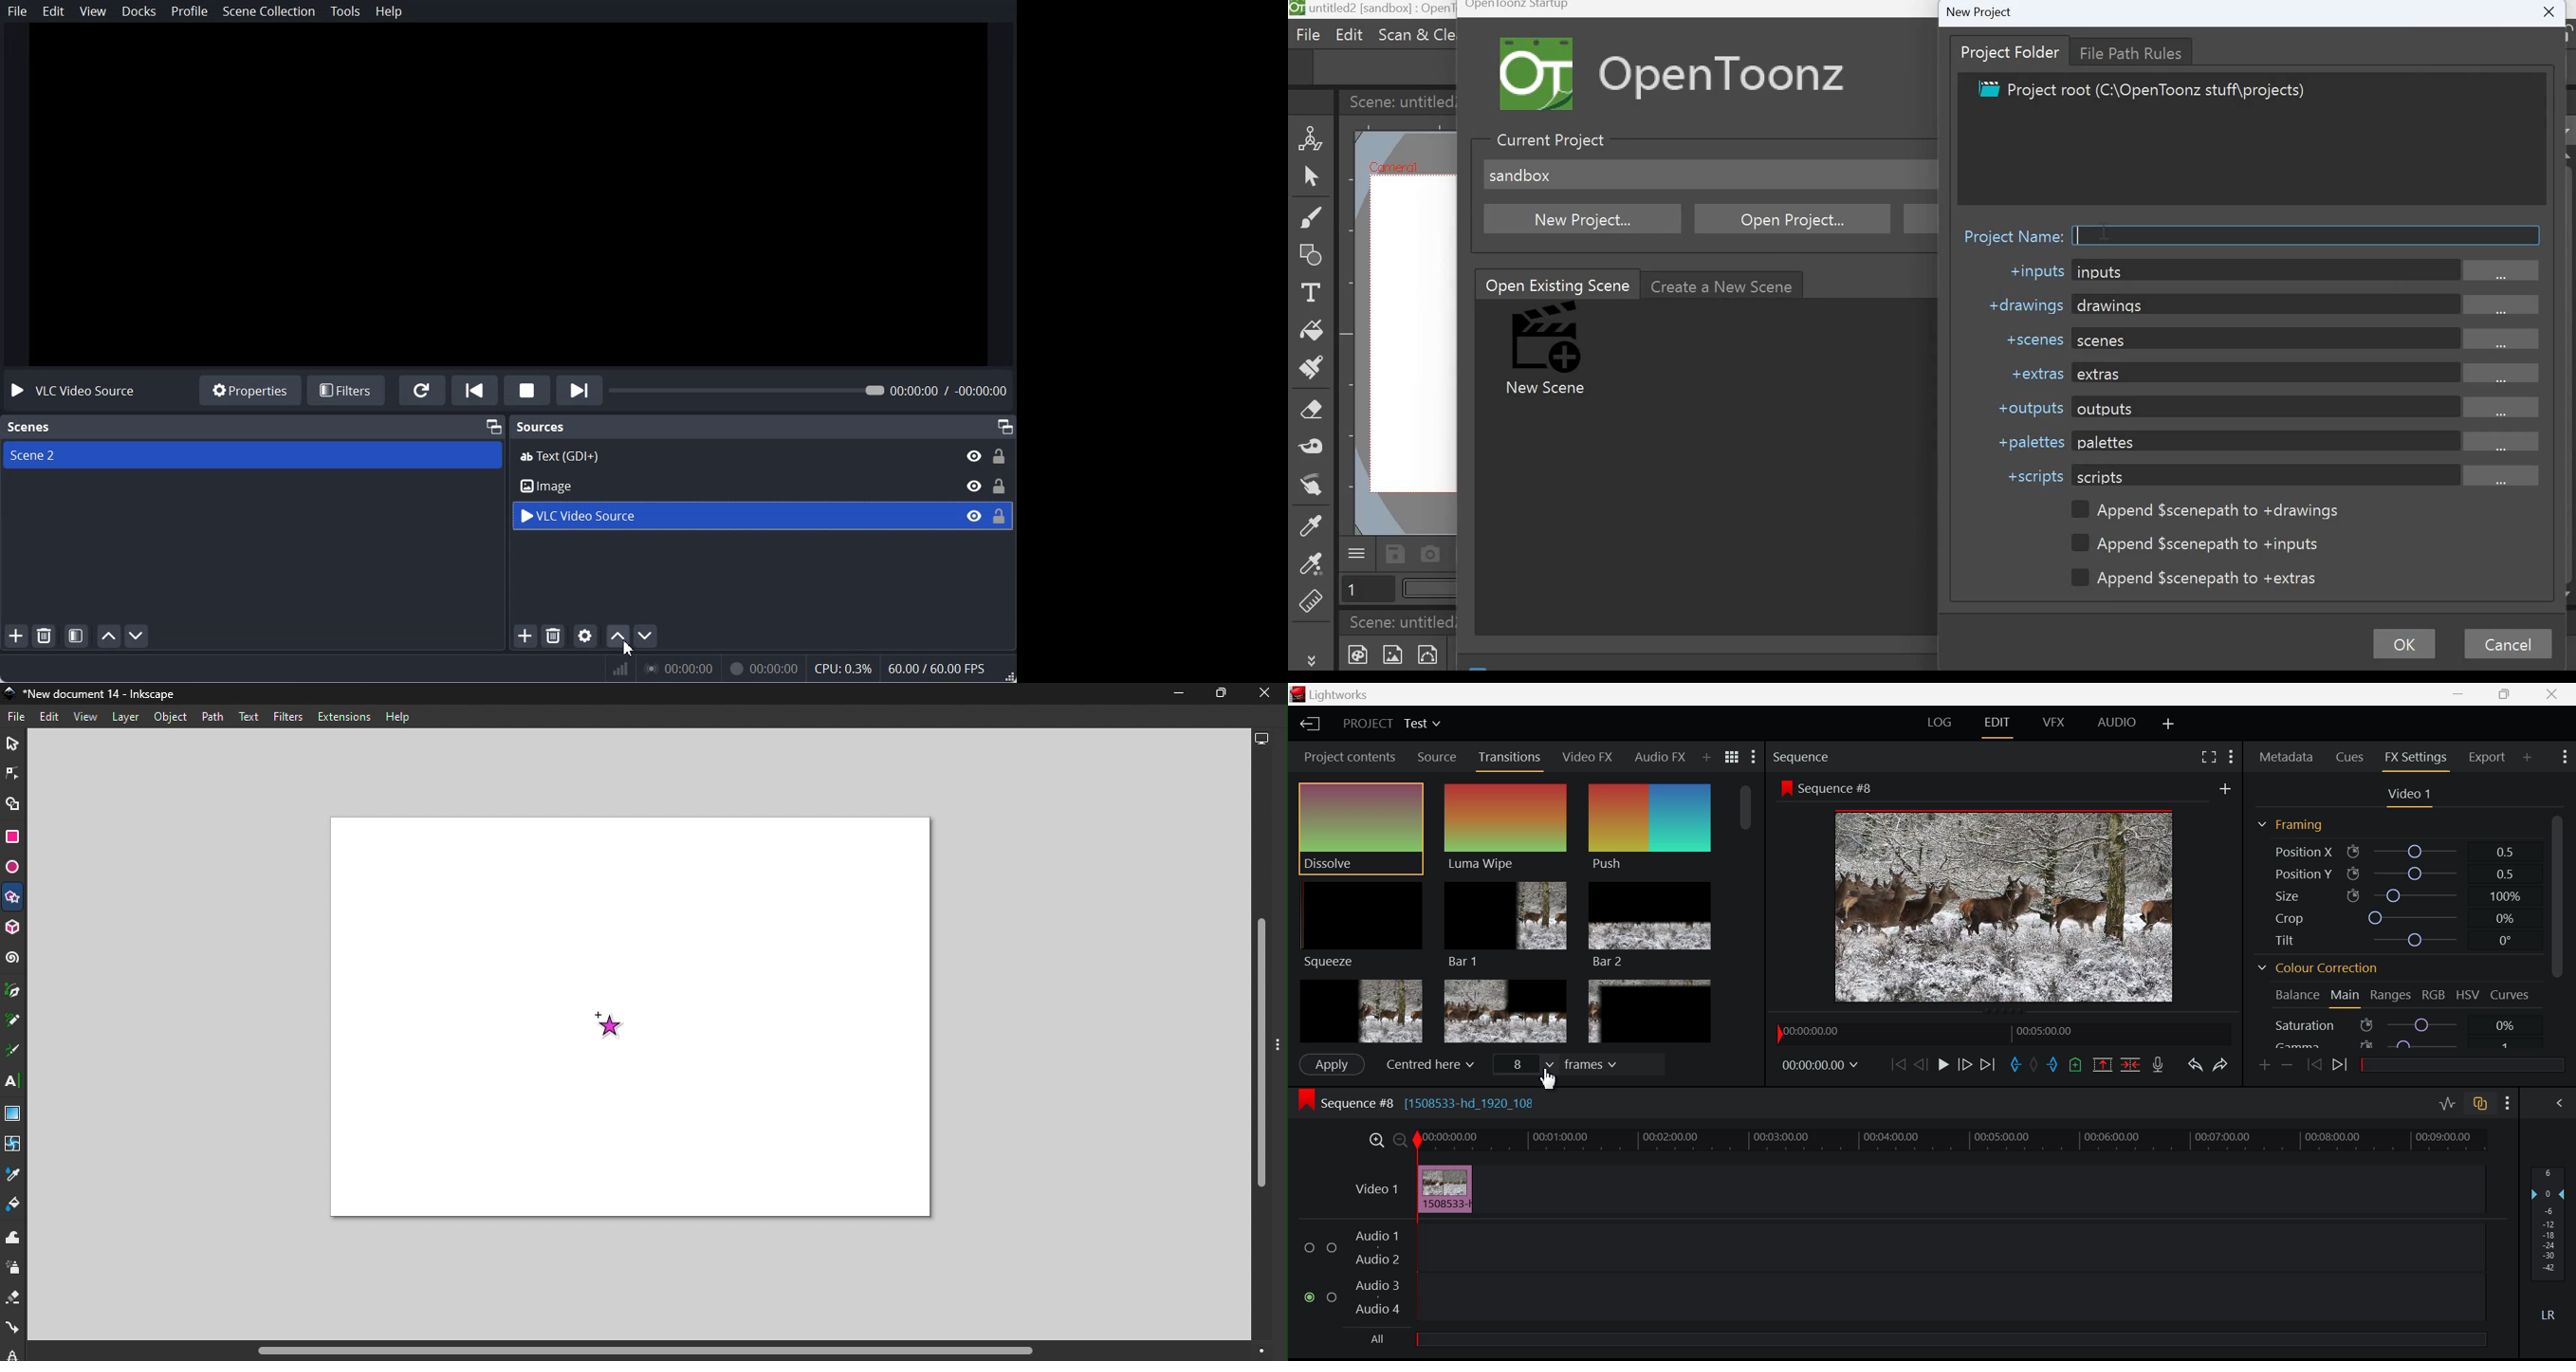 The height and width of the screenshot is (1372, 2576). I want to click on Squeeze, so click(1361, 924).